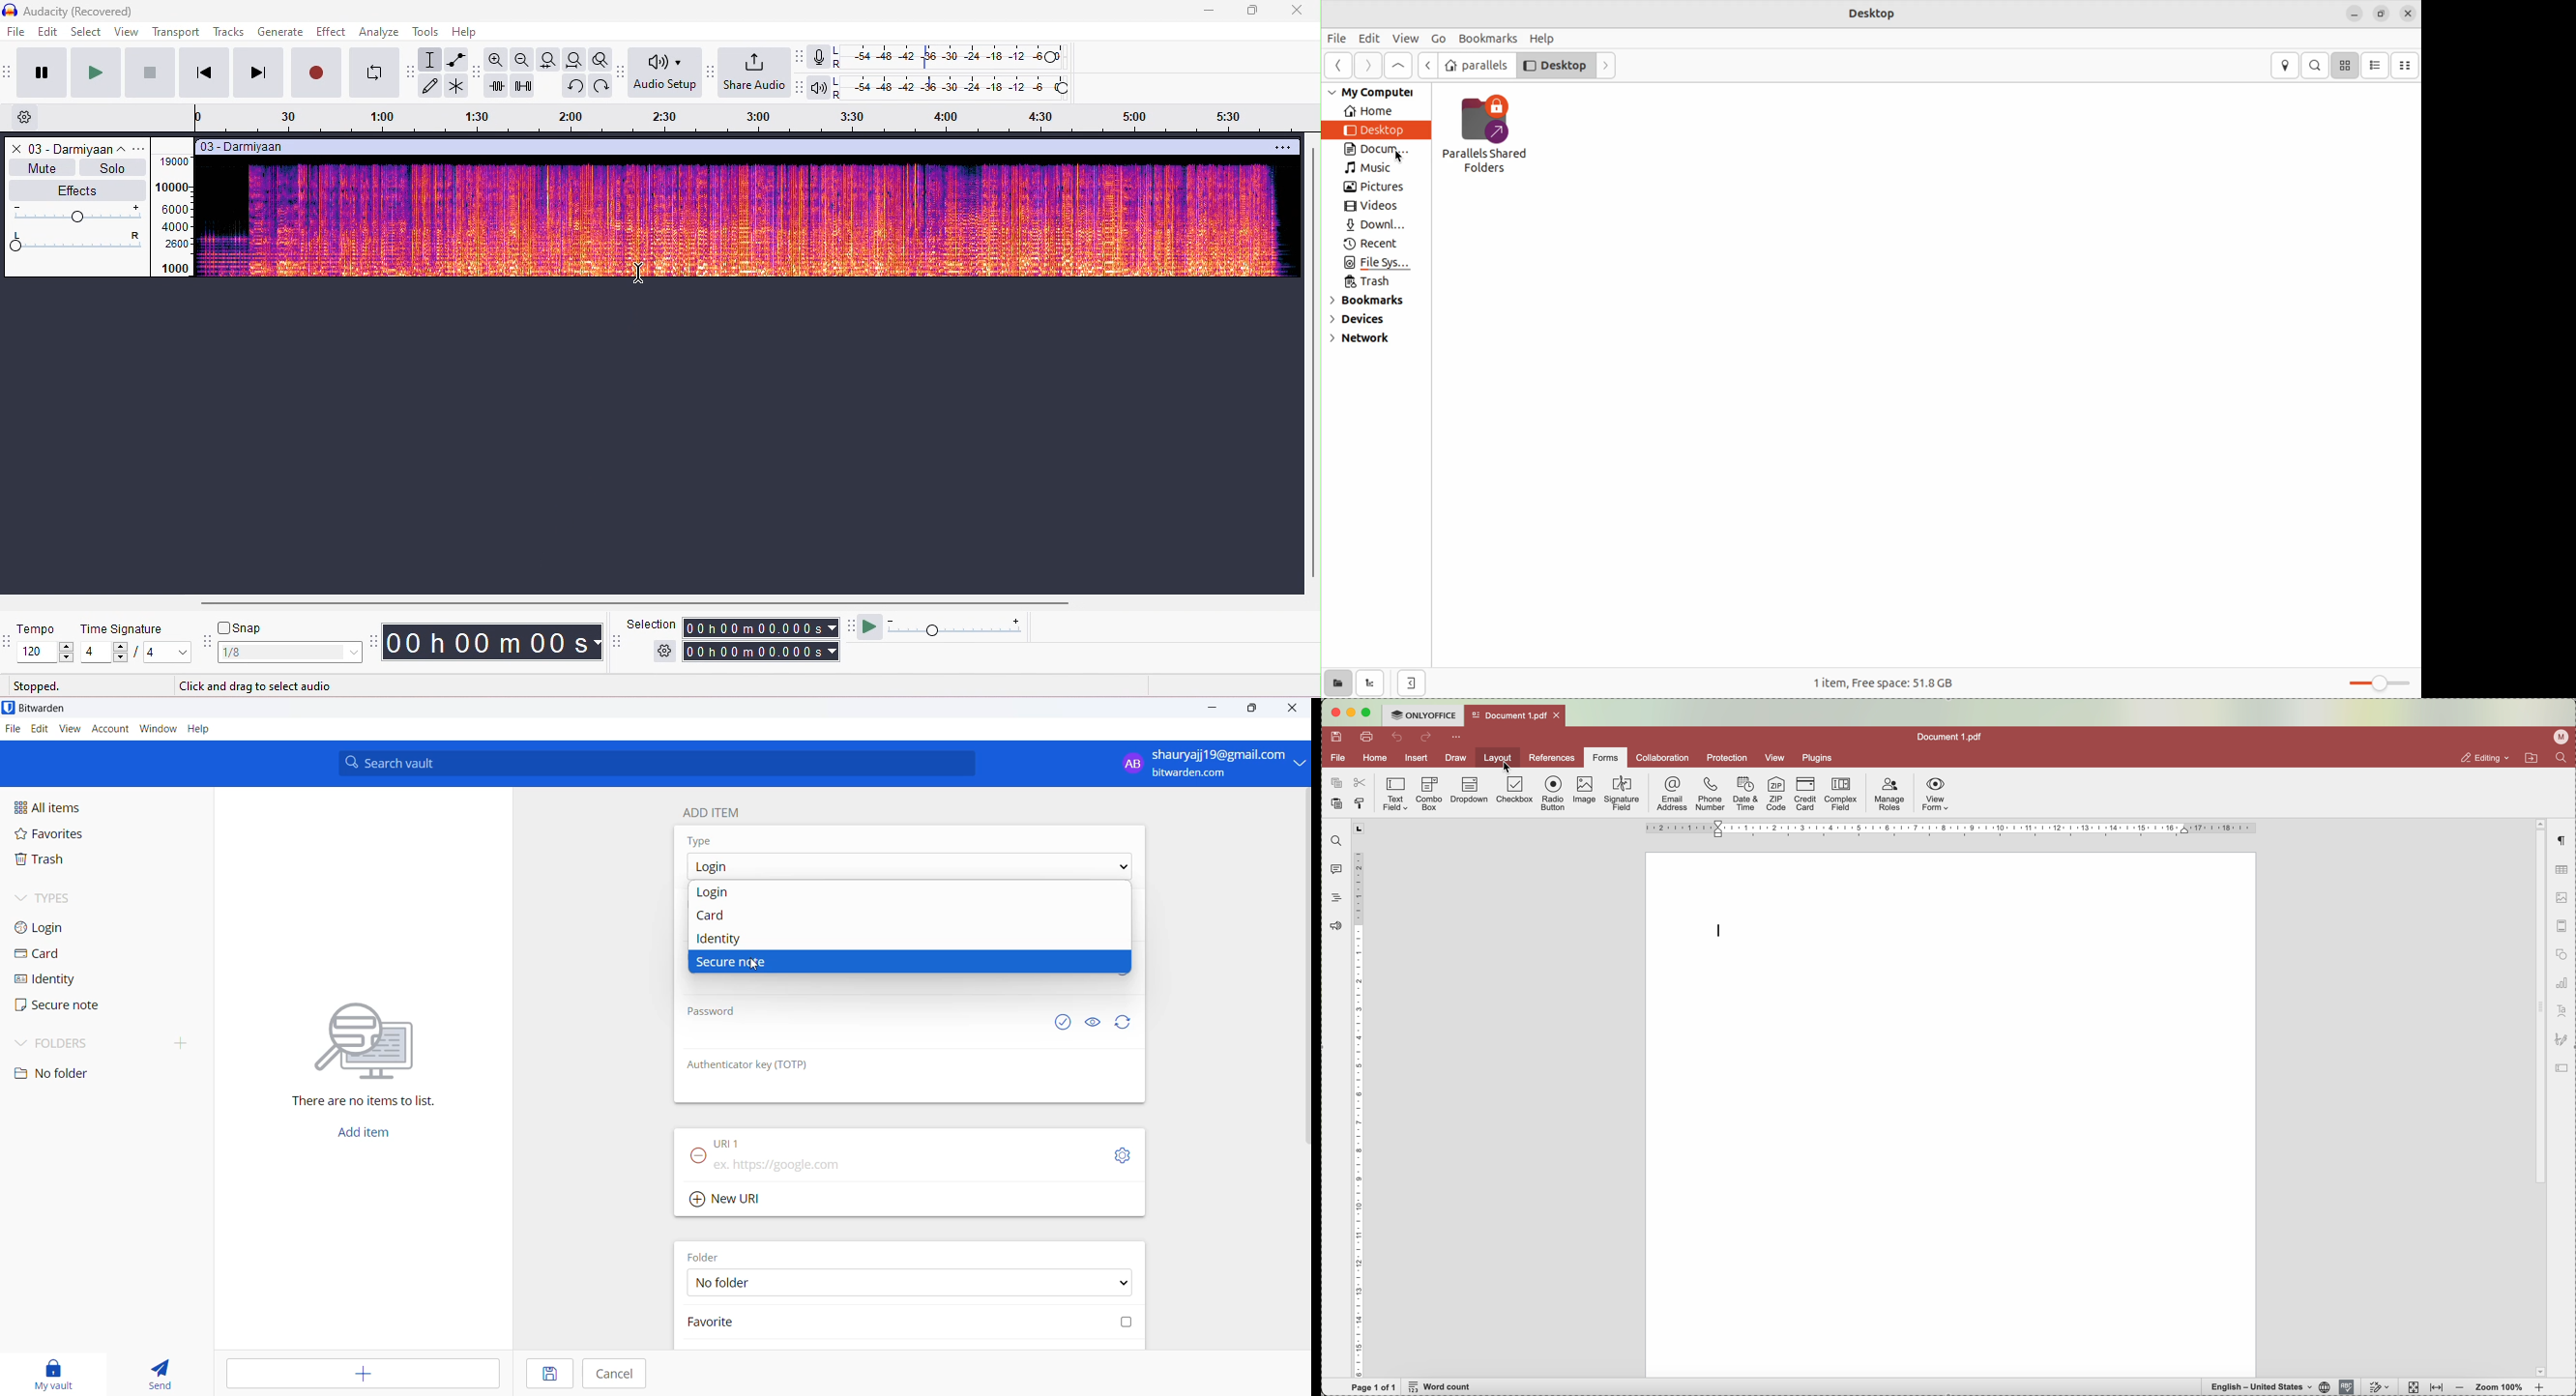  I want to click on open file, so click(1514, 715).